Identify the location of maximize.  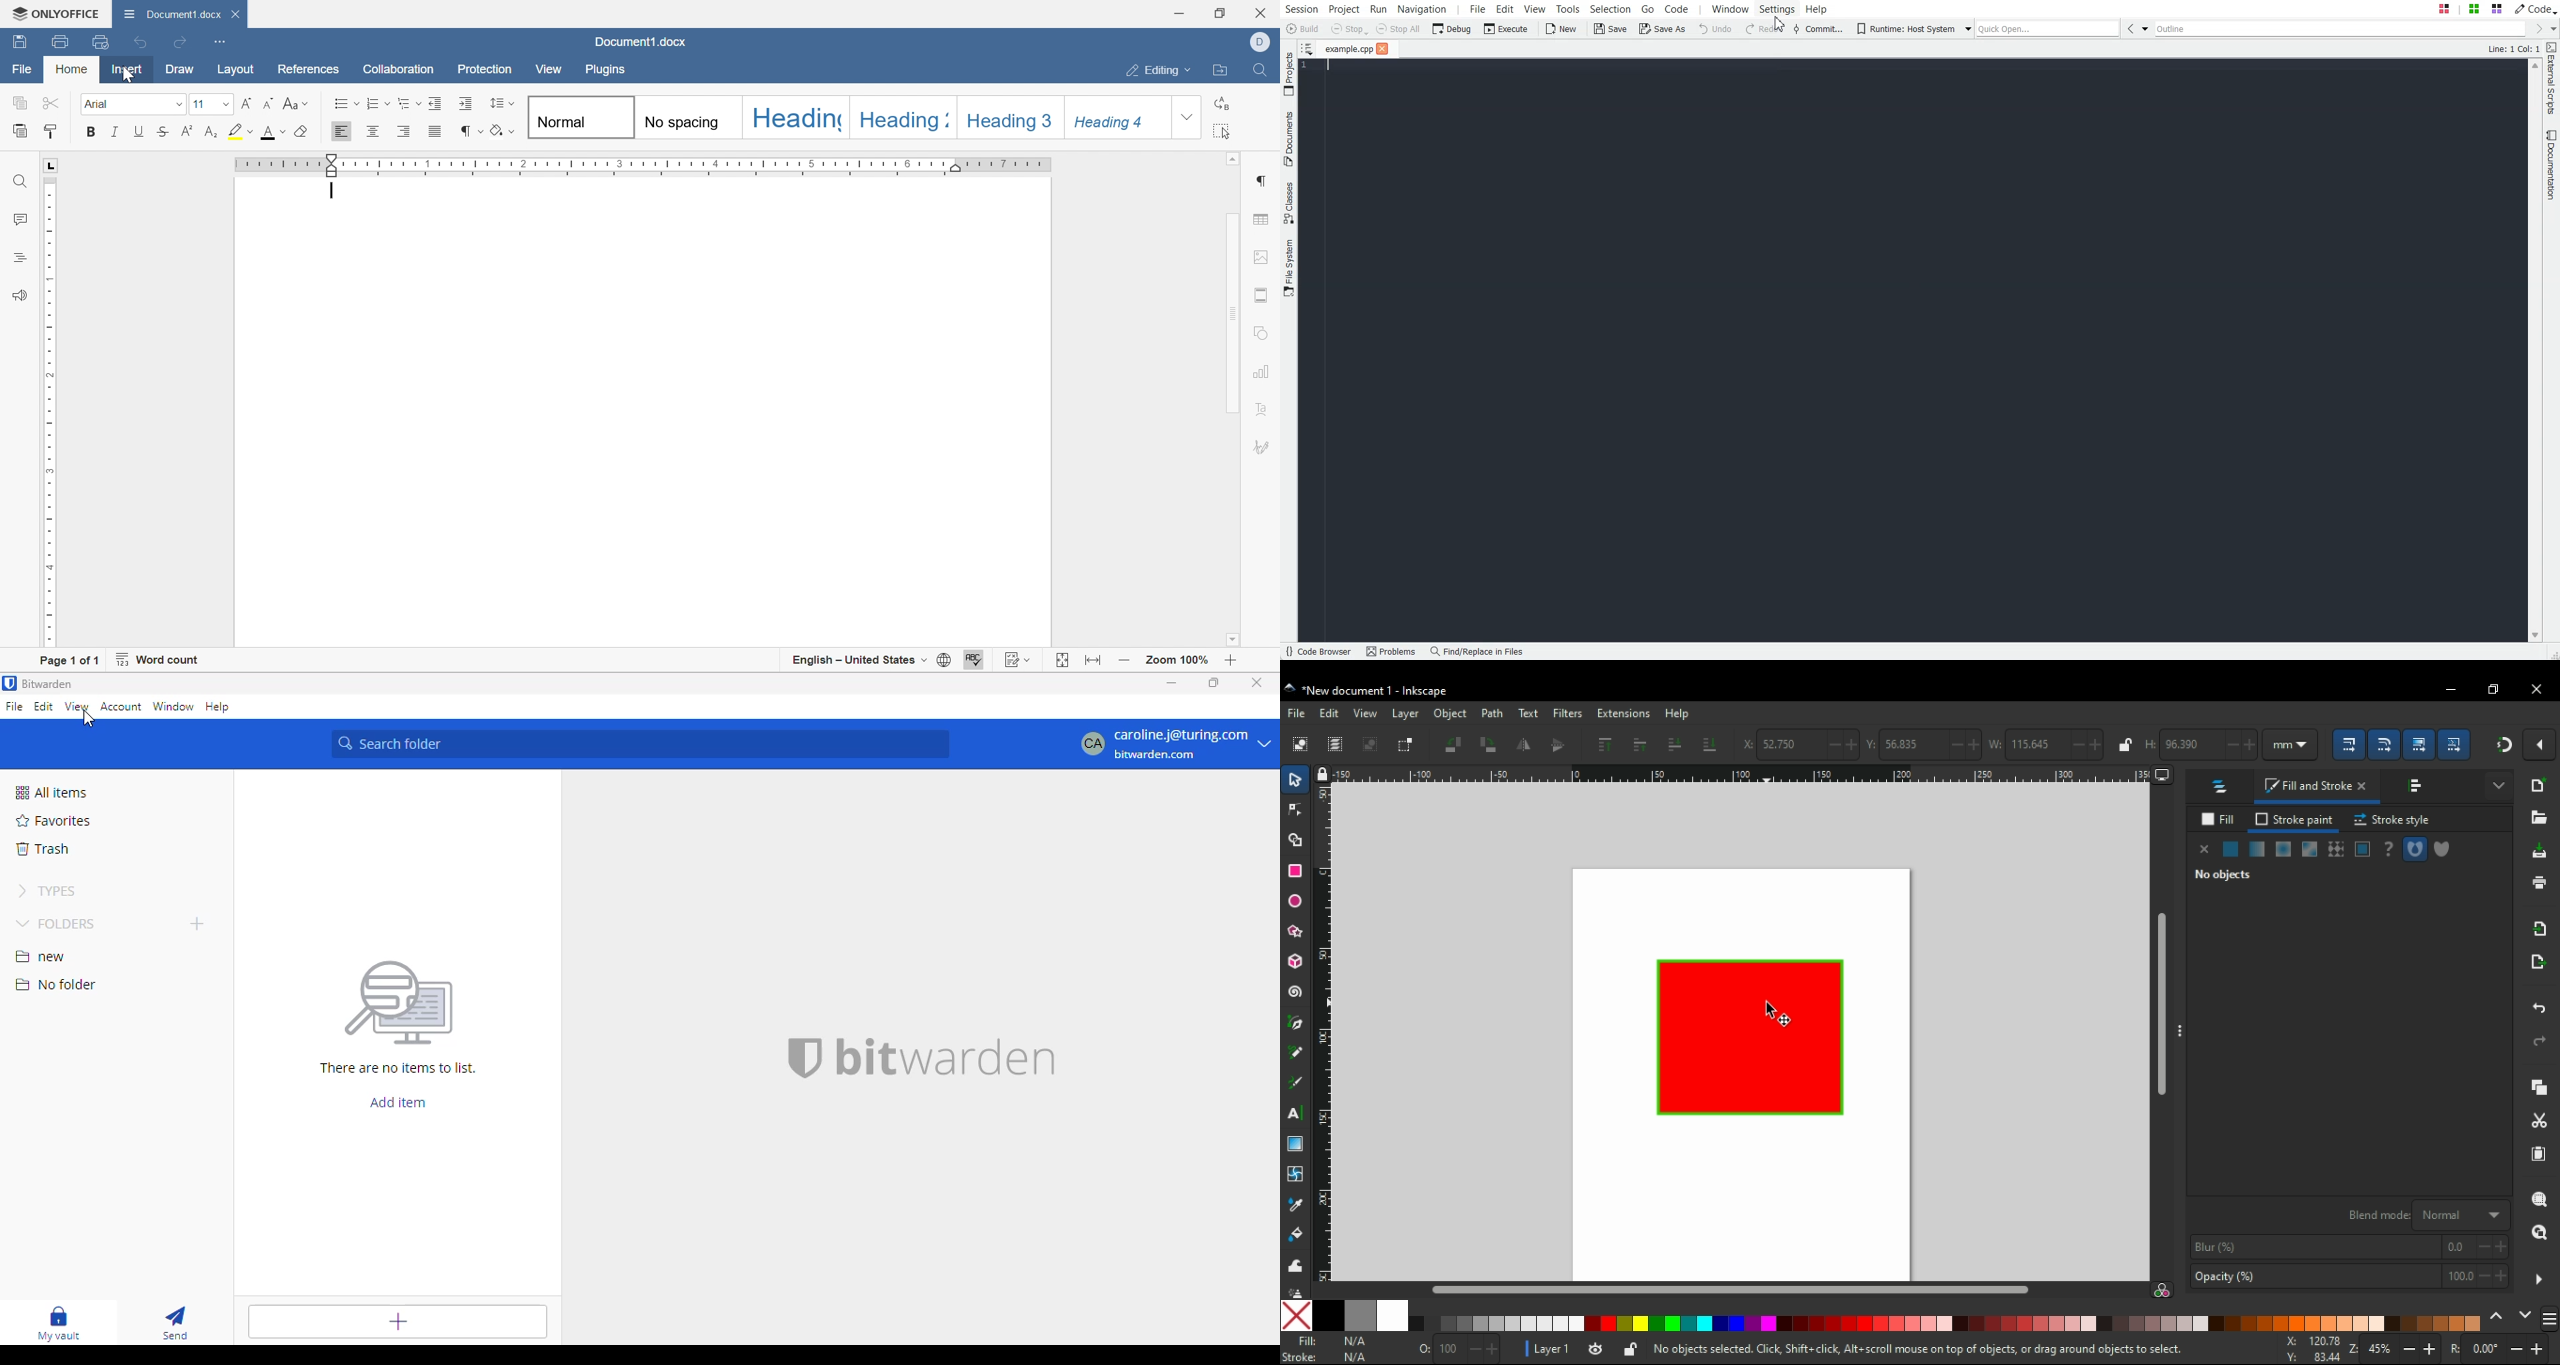
(1213, 682).